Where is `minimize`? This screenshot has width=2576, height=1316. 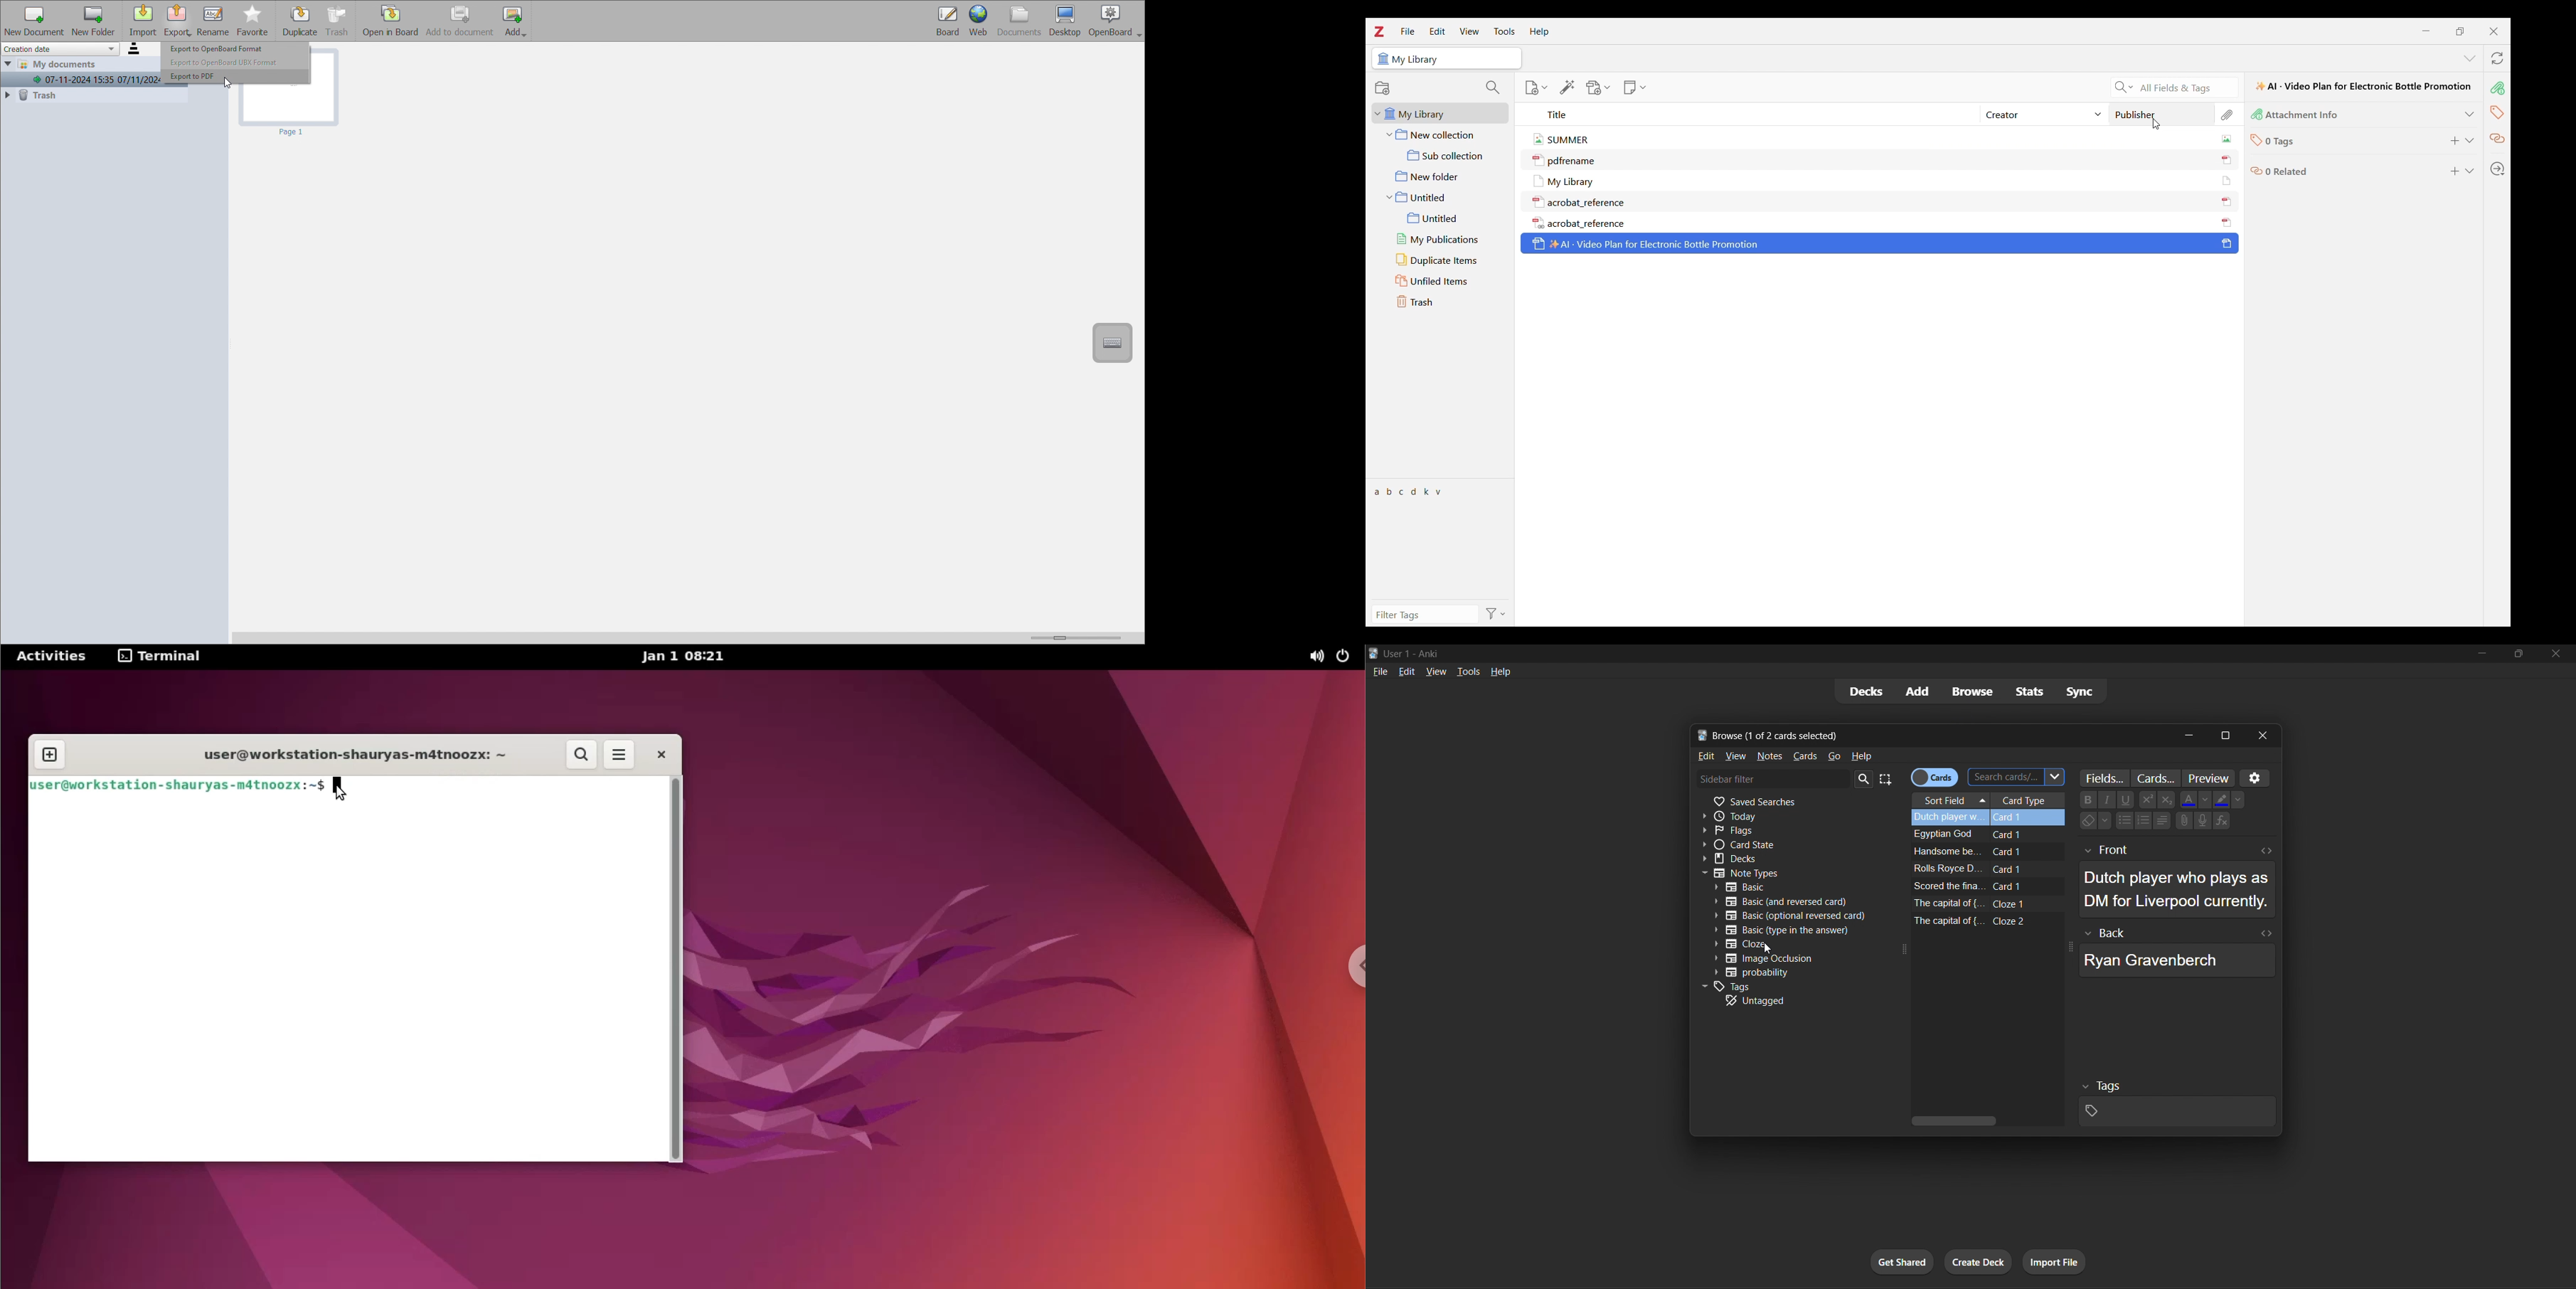 minimize is located at coordinates (2485, 654).